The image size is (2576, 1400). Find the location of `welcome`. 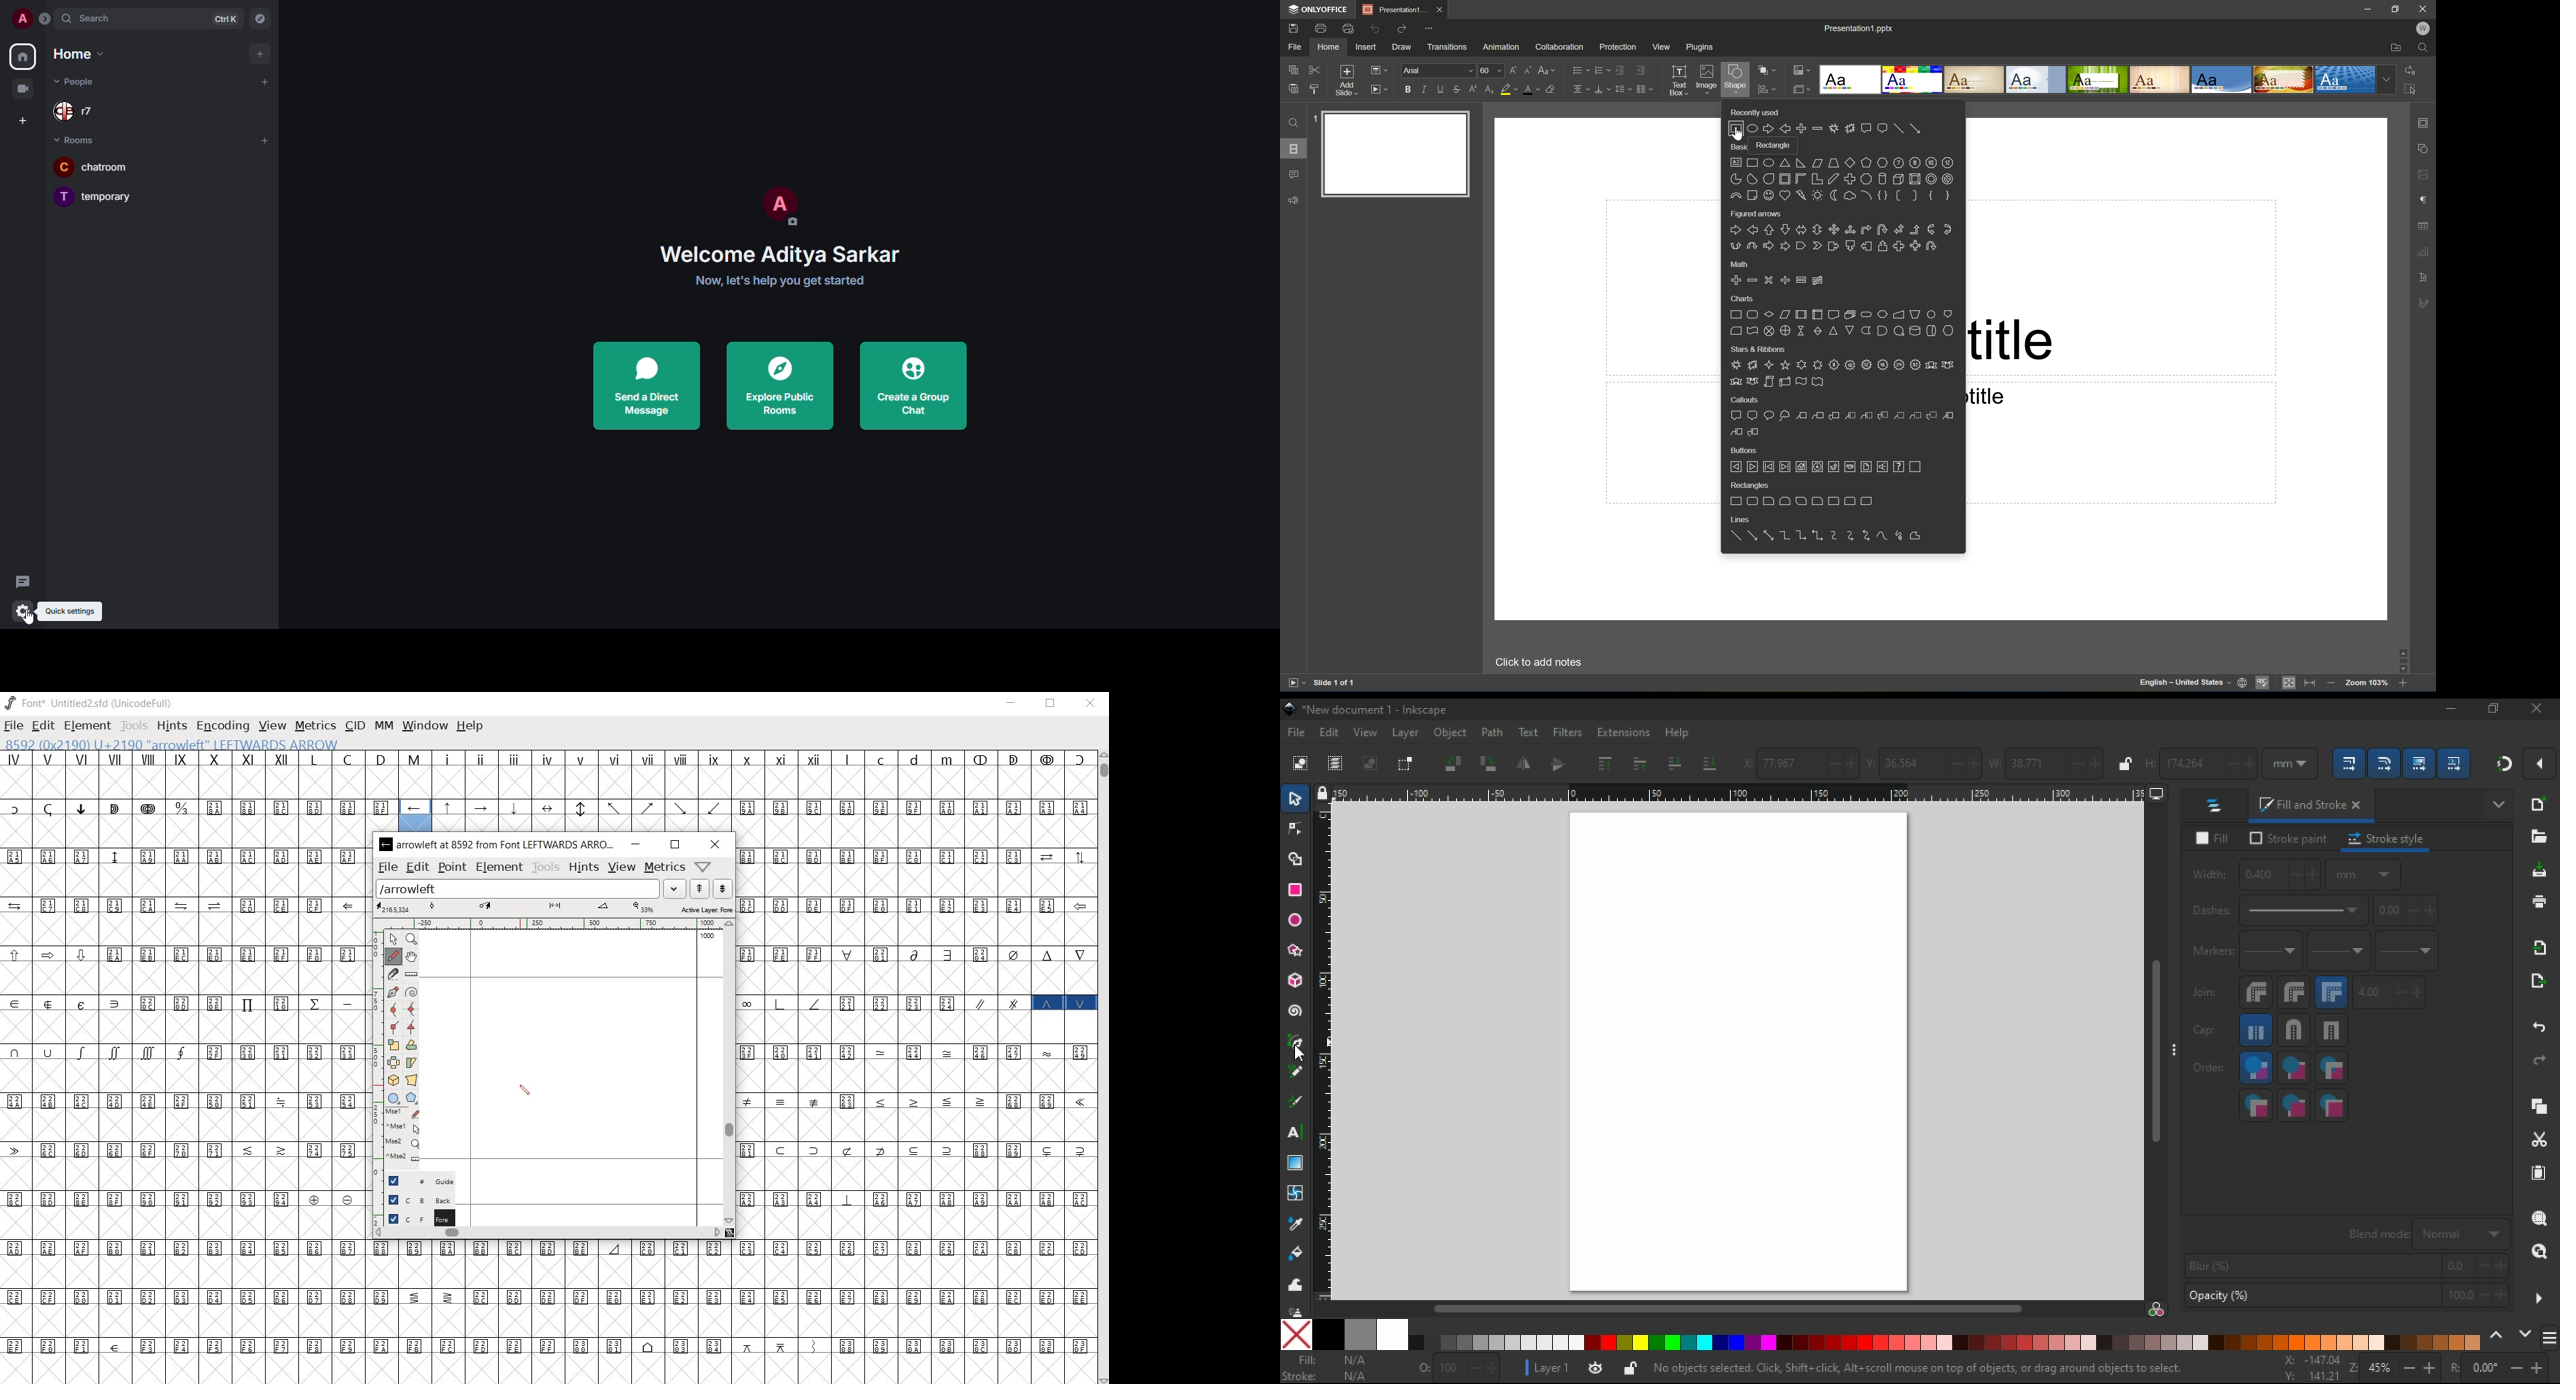

welcome is located at coordinates (783, 254).